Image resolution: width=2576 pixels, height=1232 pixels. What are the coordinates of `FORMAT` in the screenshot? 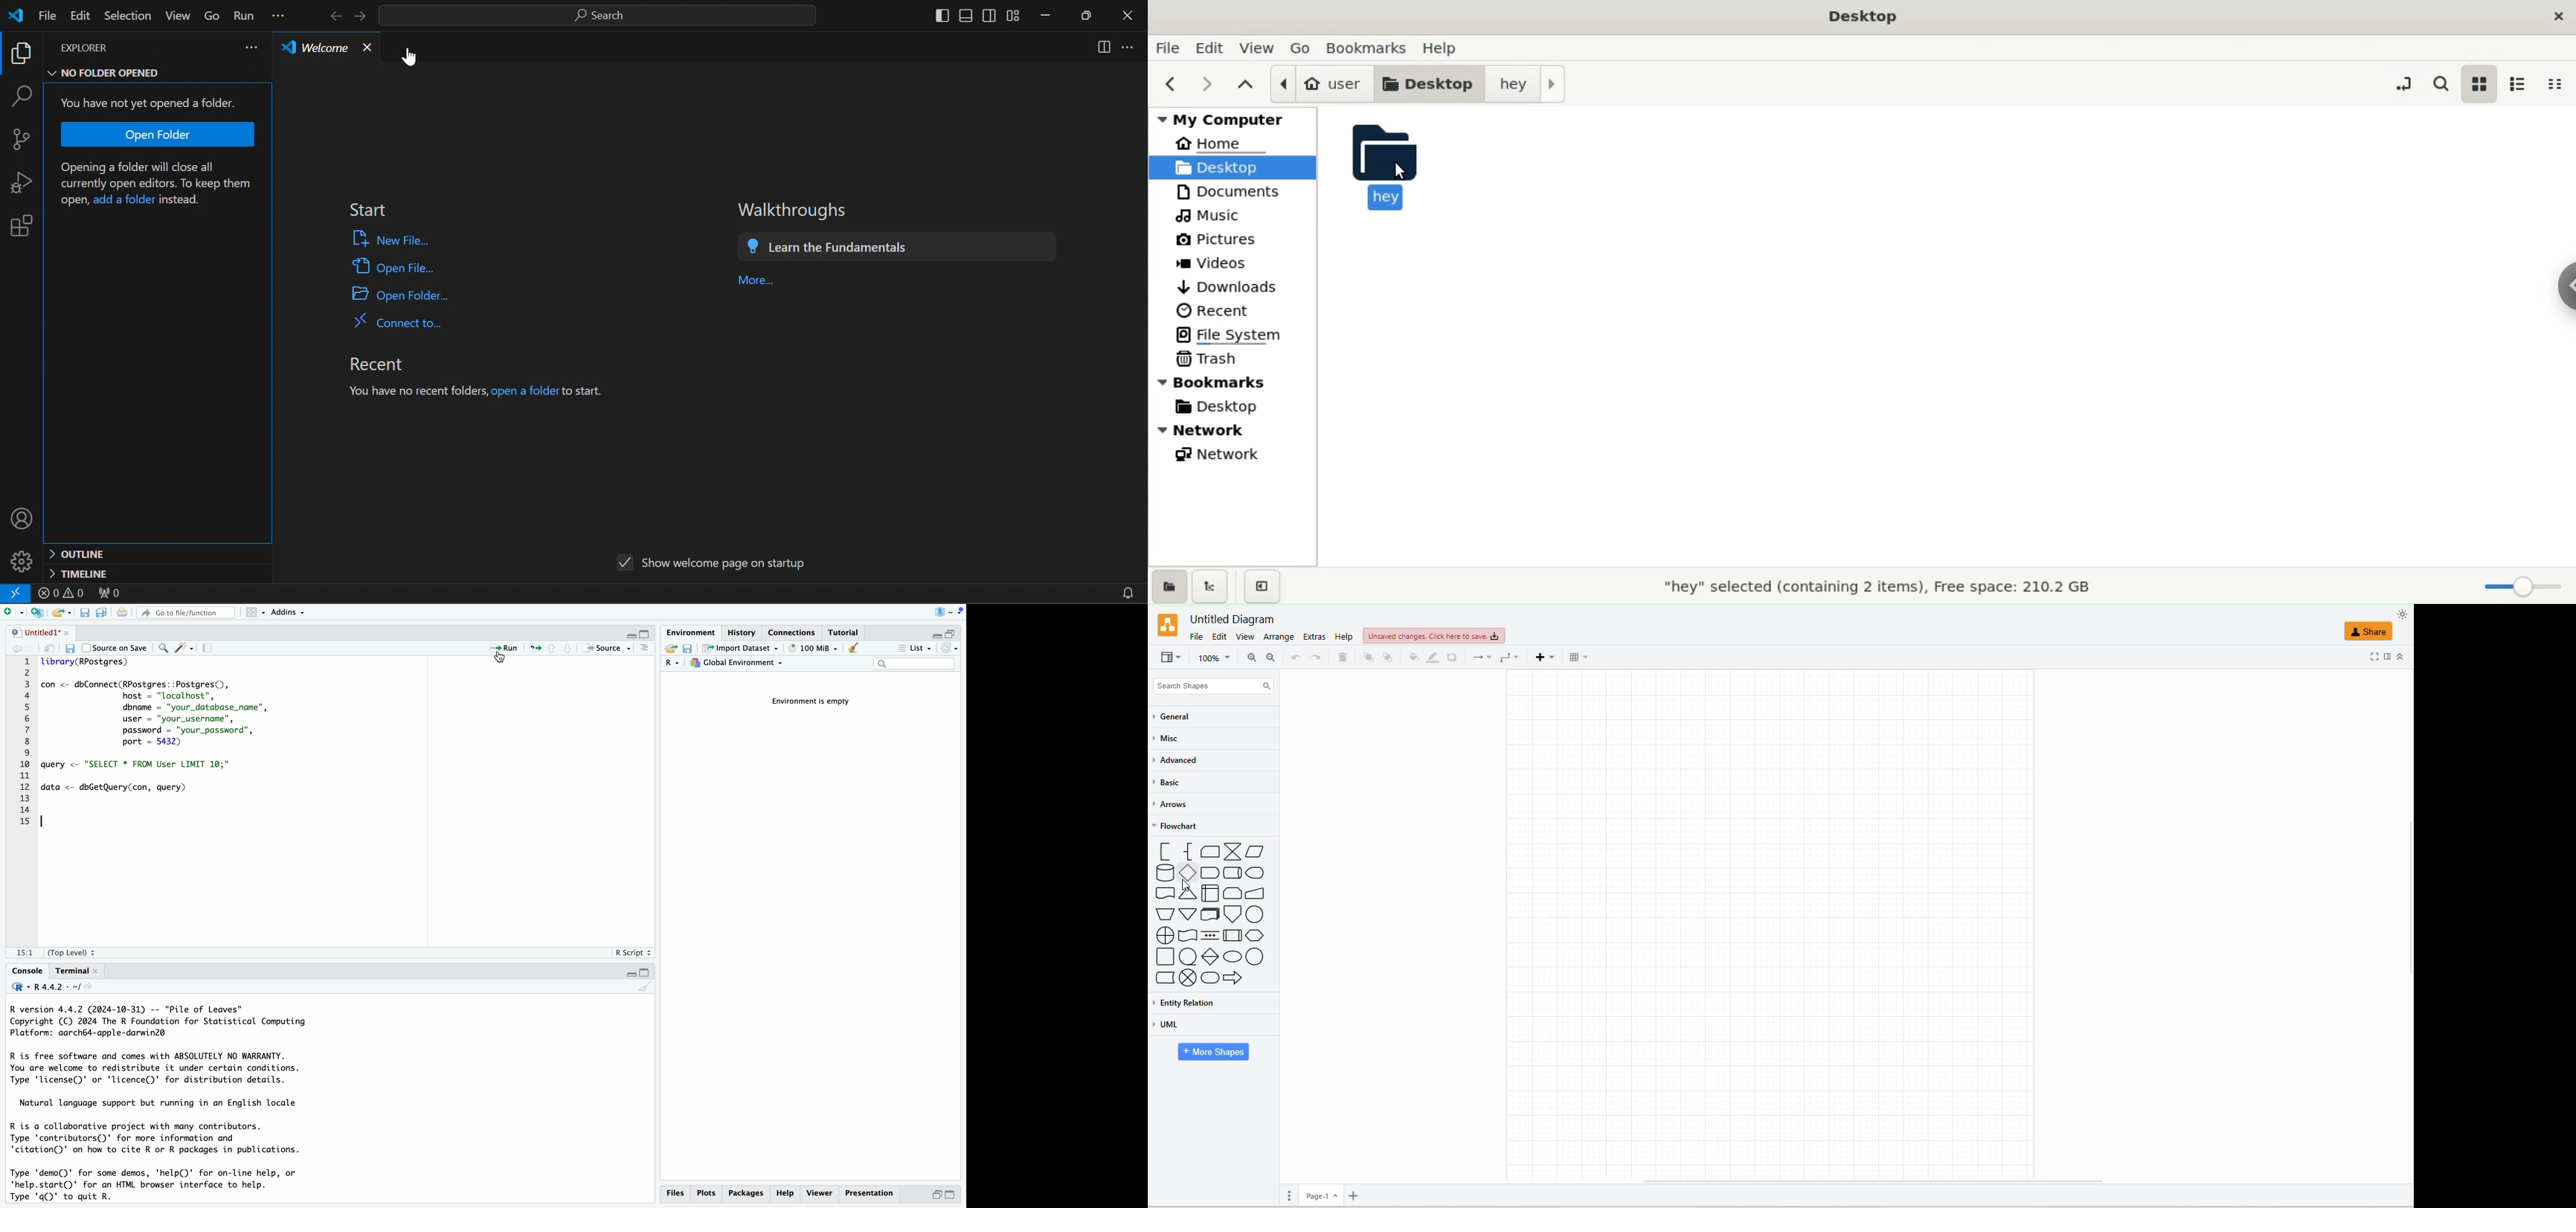 It's located at (2385, 656).